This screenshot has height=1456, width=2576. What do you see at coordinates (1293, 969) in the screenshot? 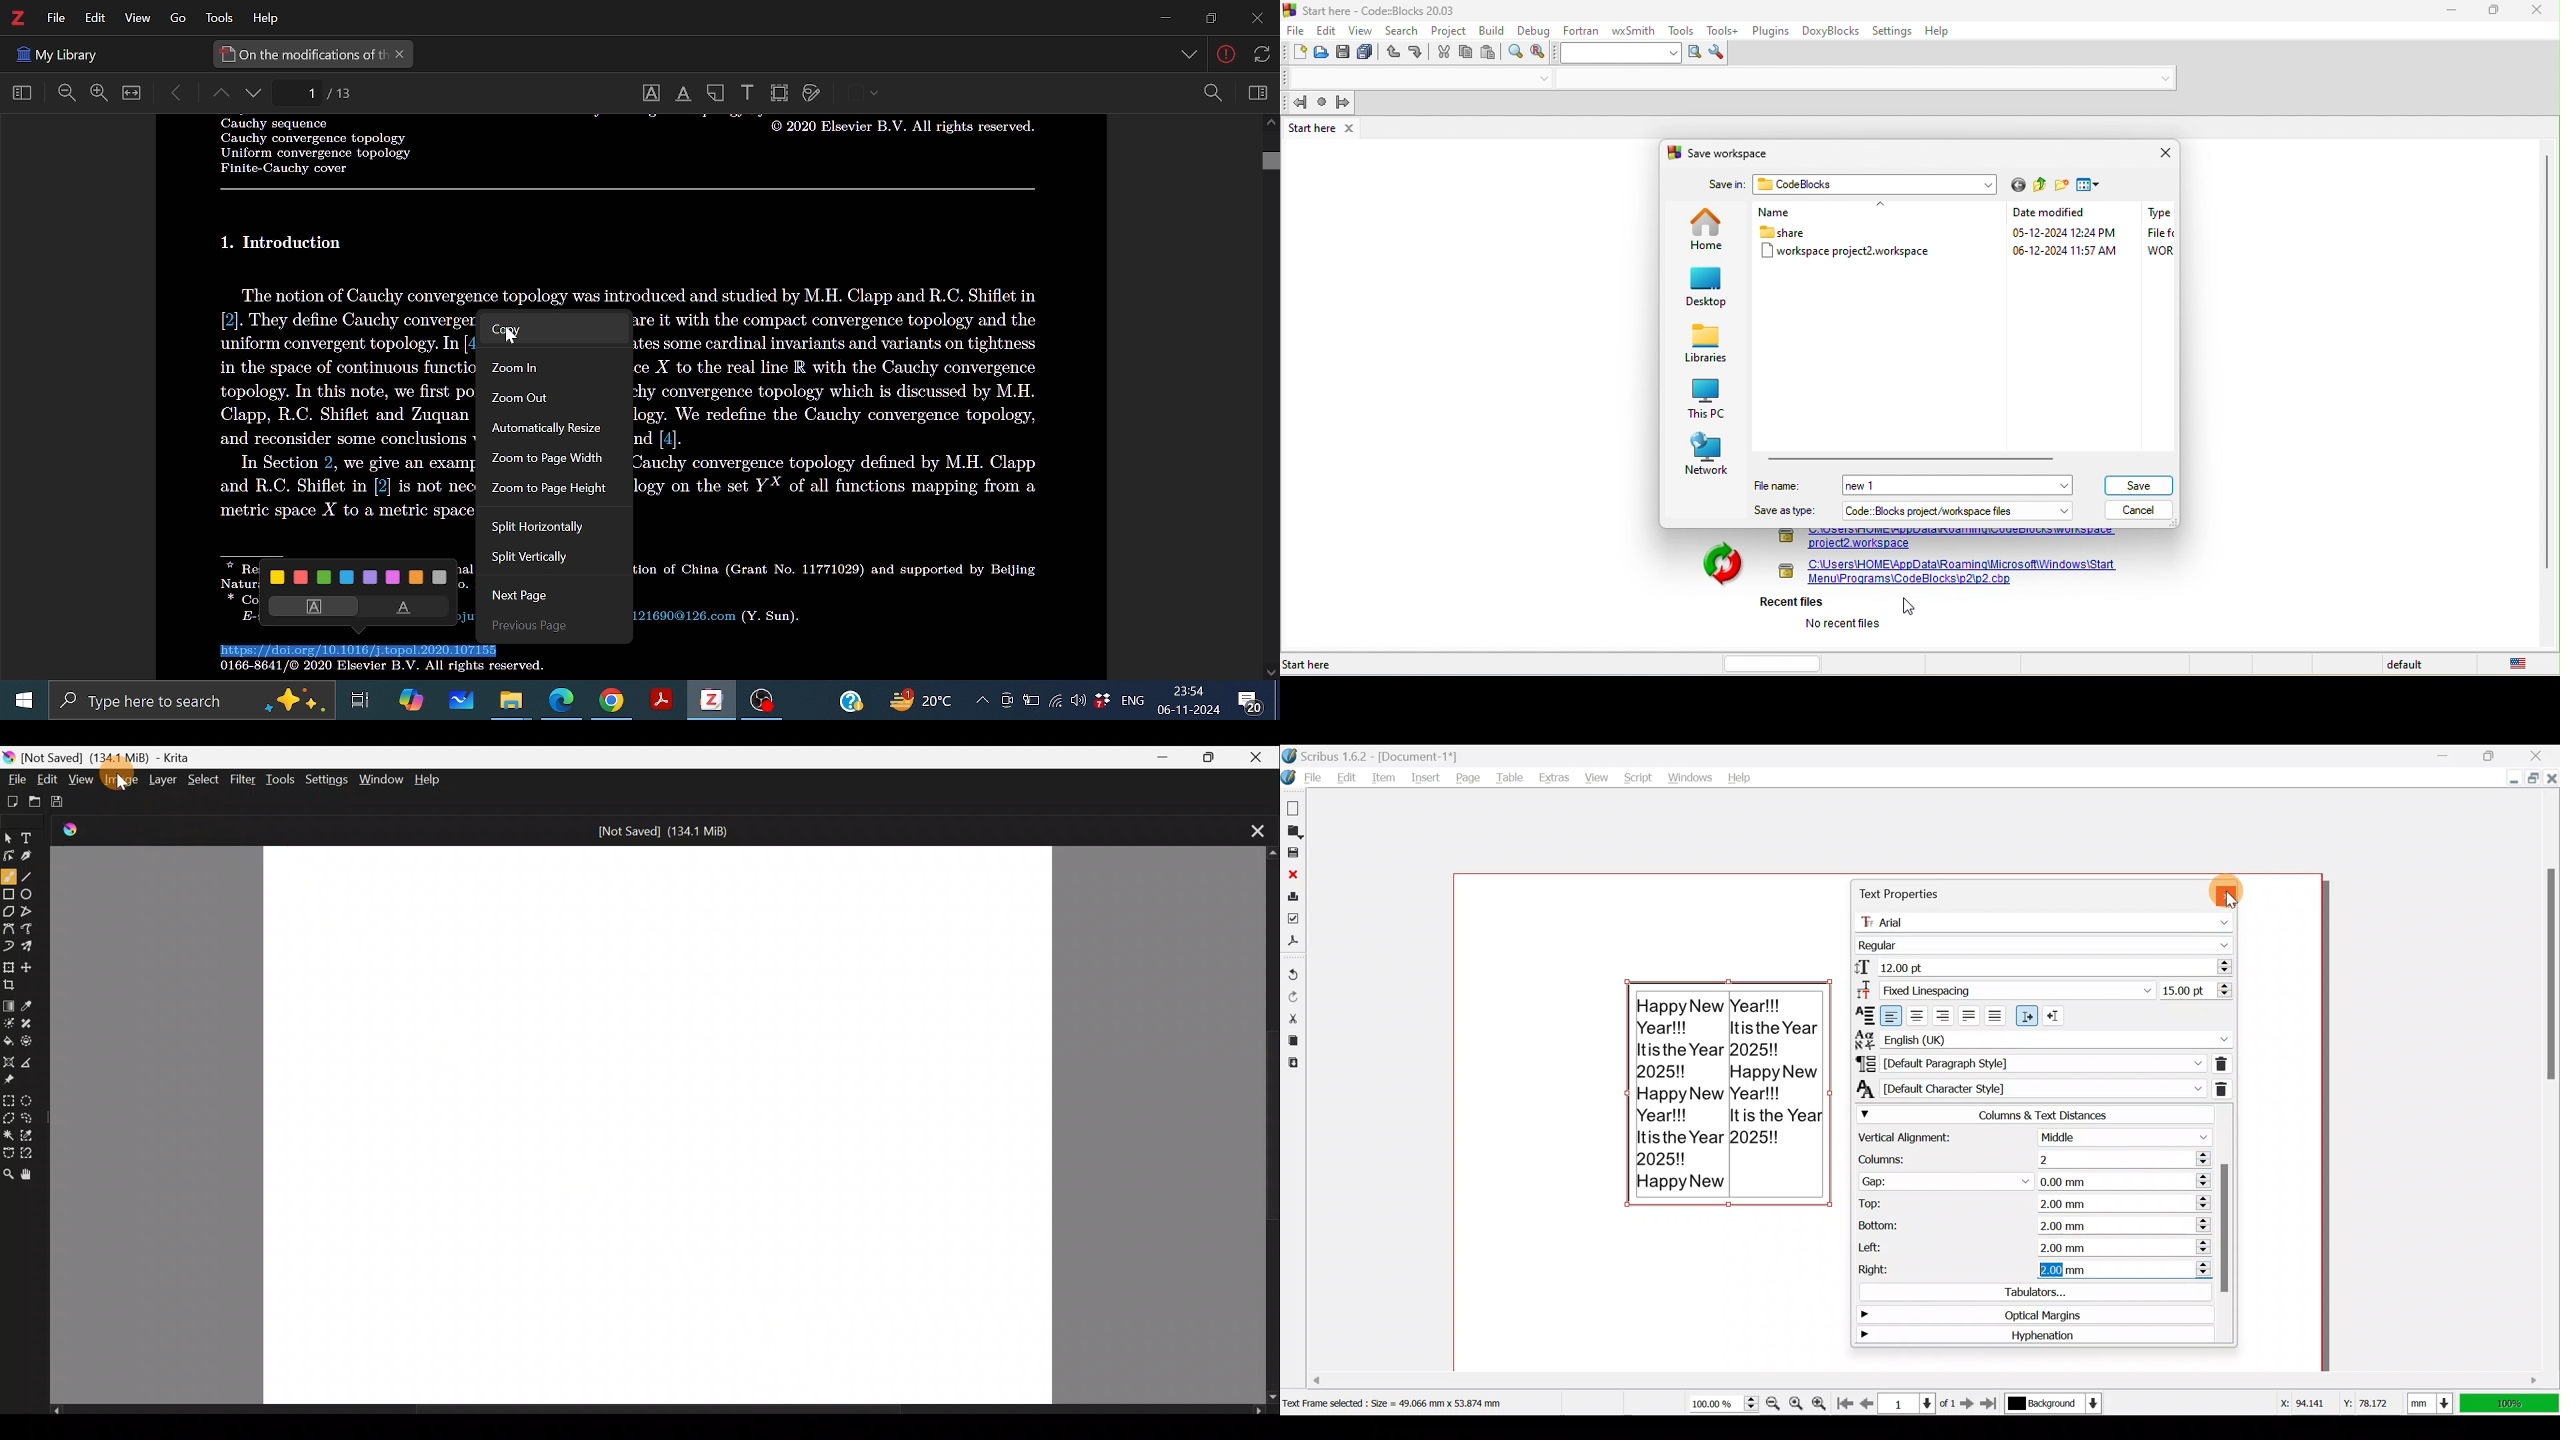
I see `Undo` at bounding box center [1293, 969].